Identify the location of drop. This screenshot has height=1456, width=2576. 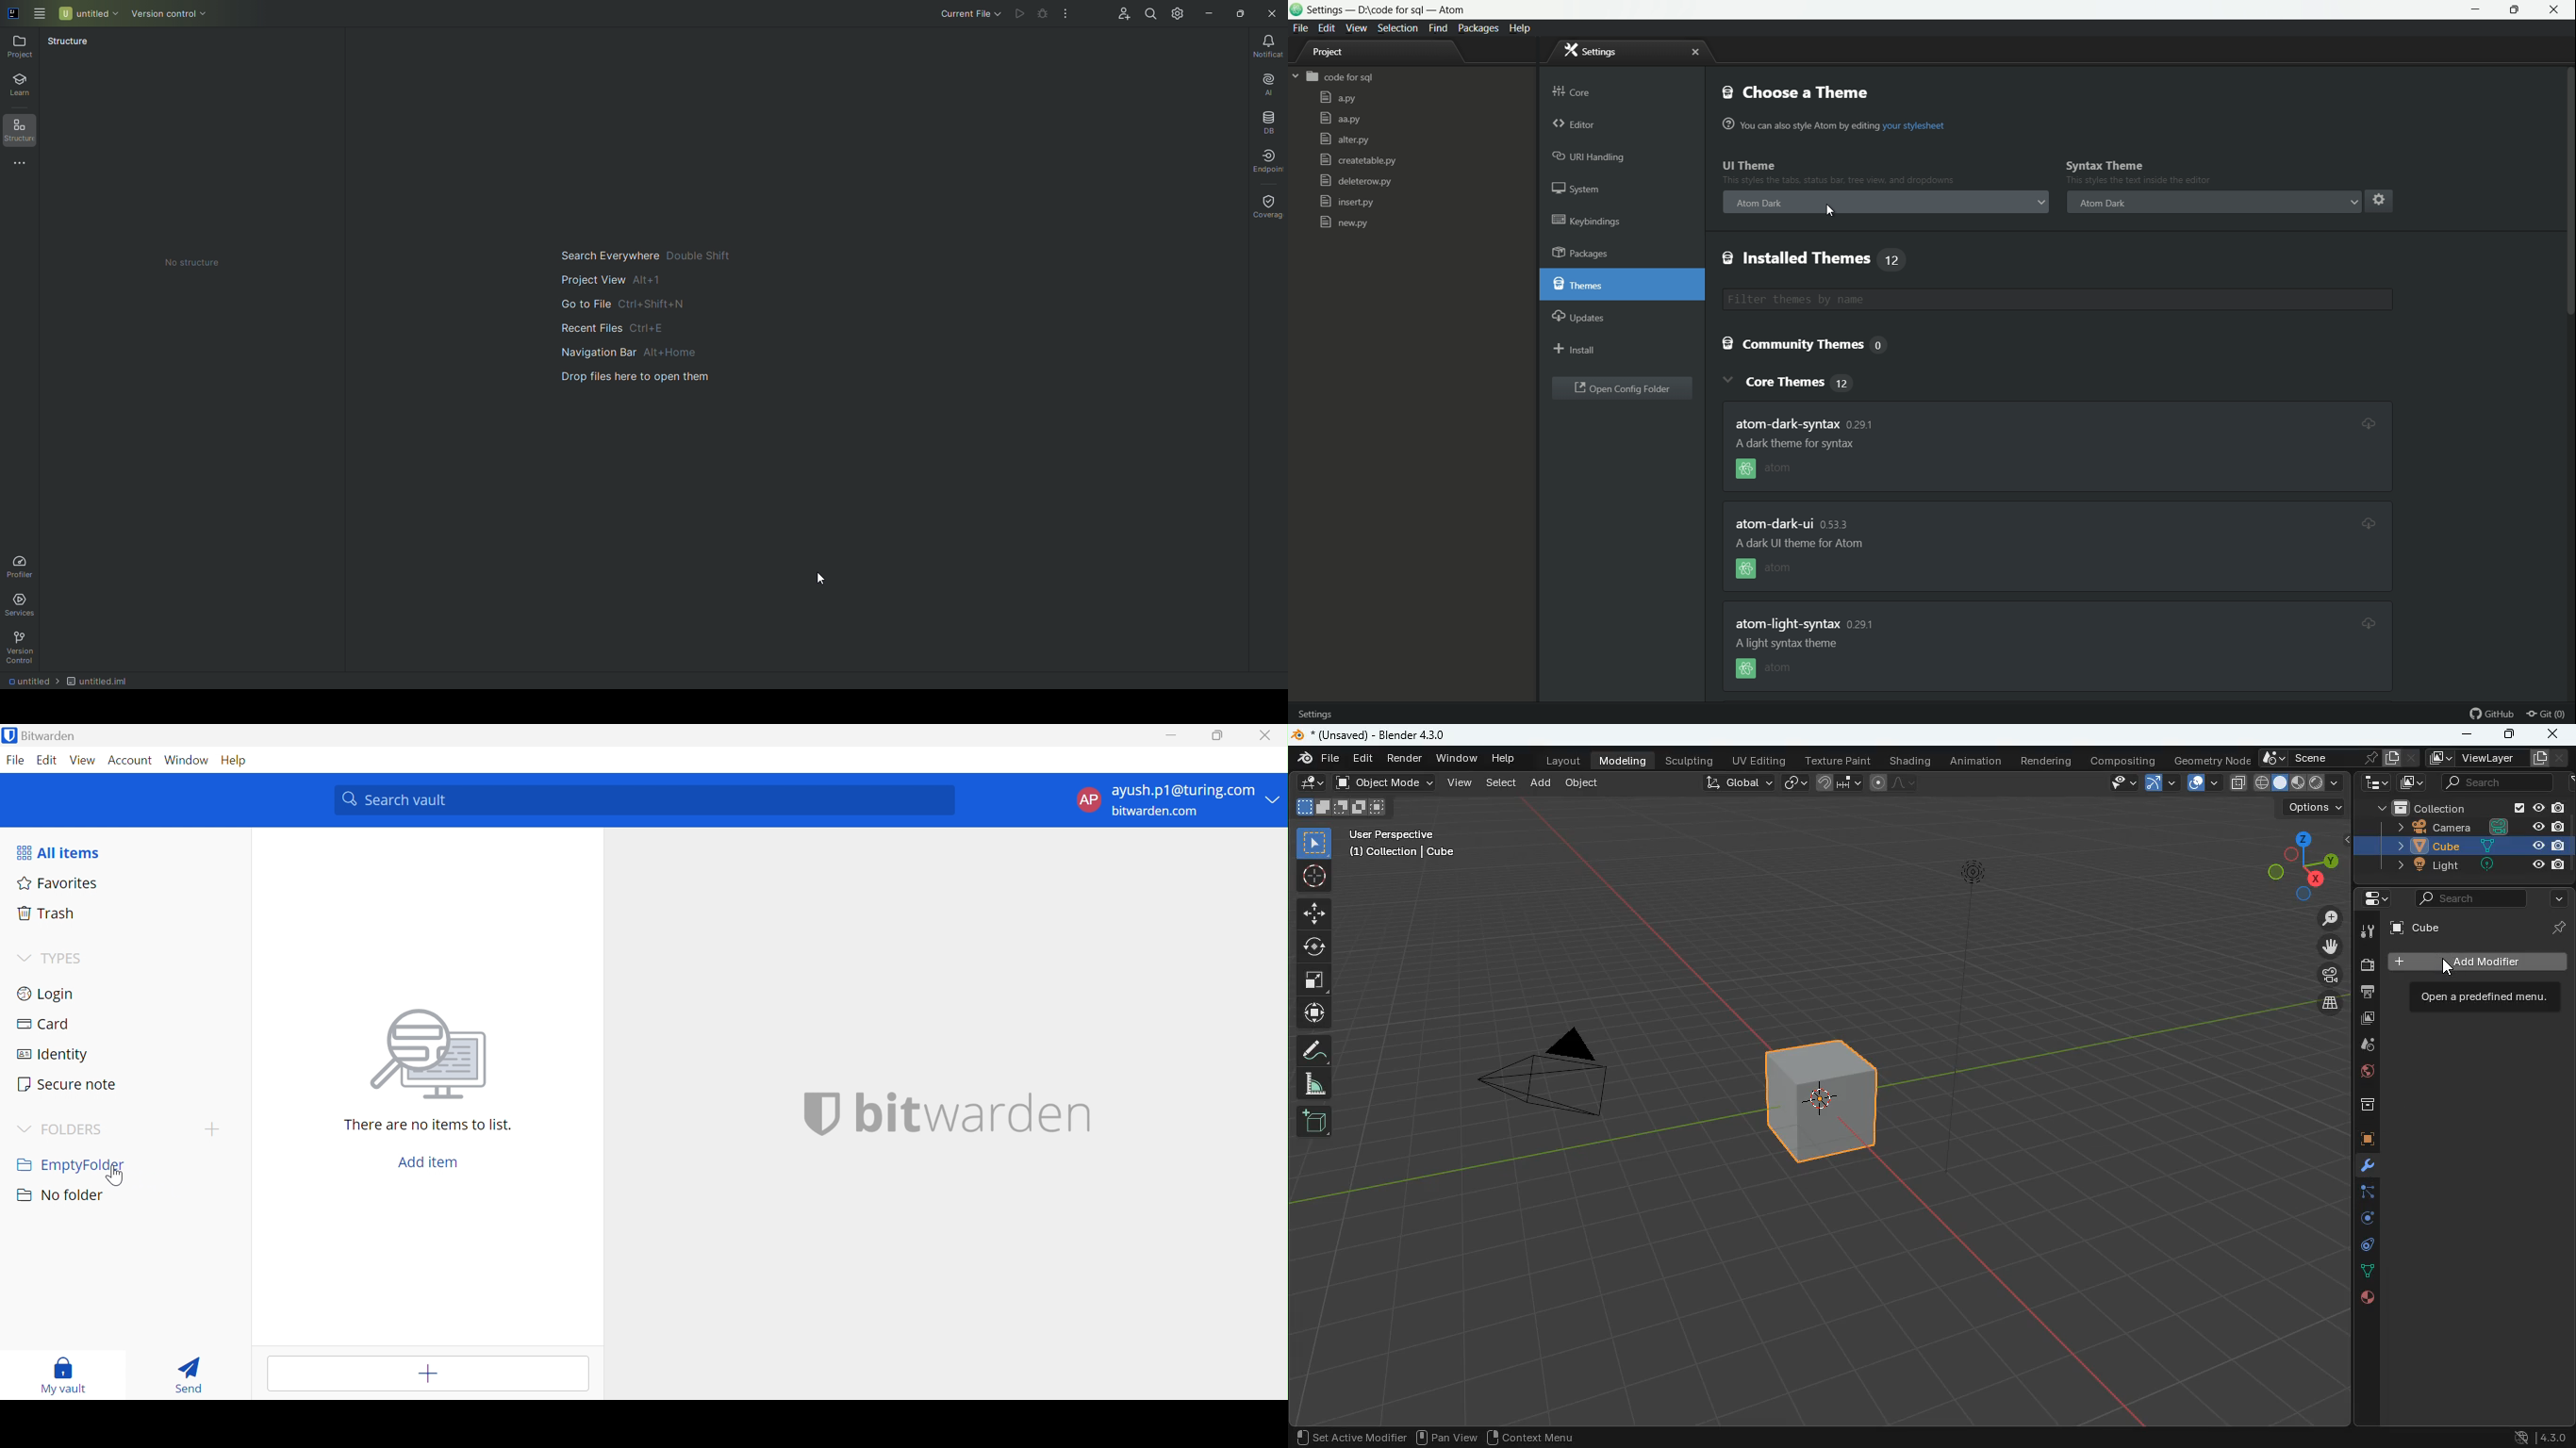
(2360, 1045).